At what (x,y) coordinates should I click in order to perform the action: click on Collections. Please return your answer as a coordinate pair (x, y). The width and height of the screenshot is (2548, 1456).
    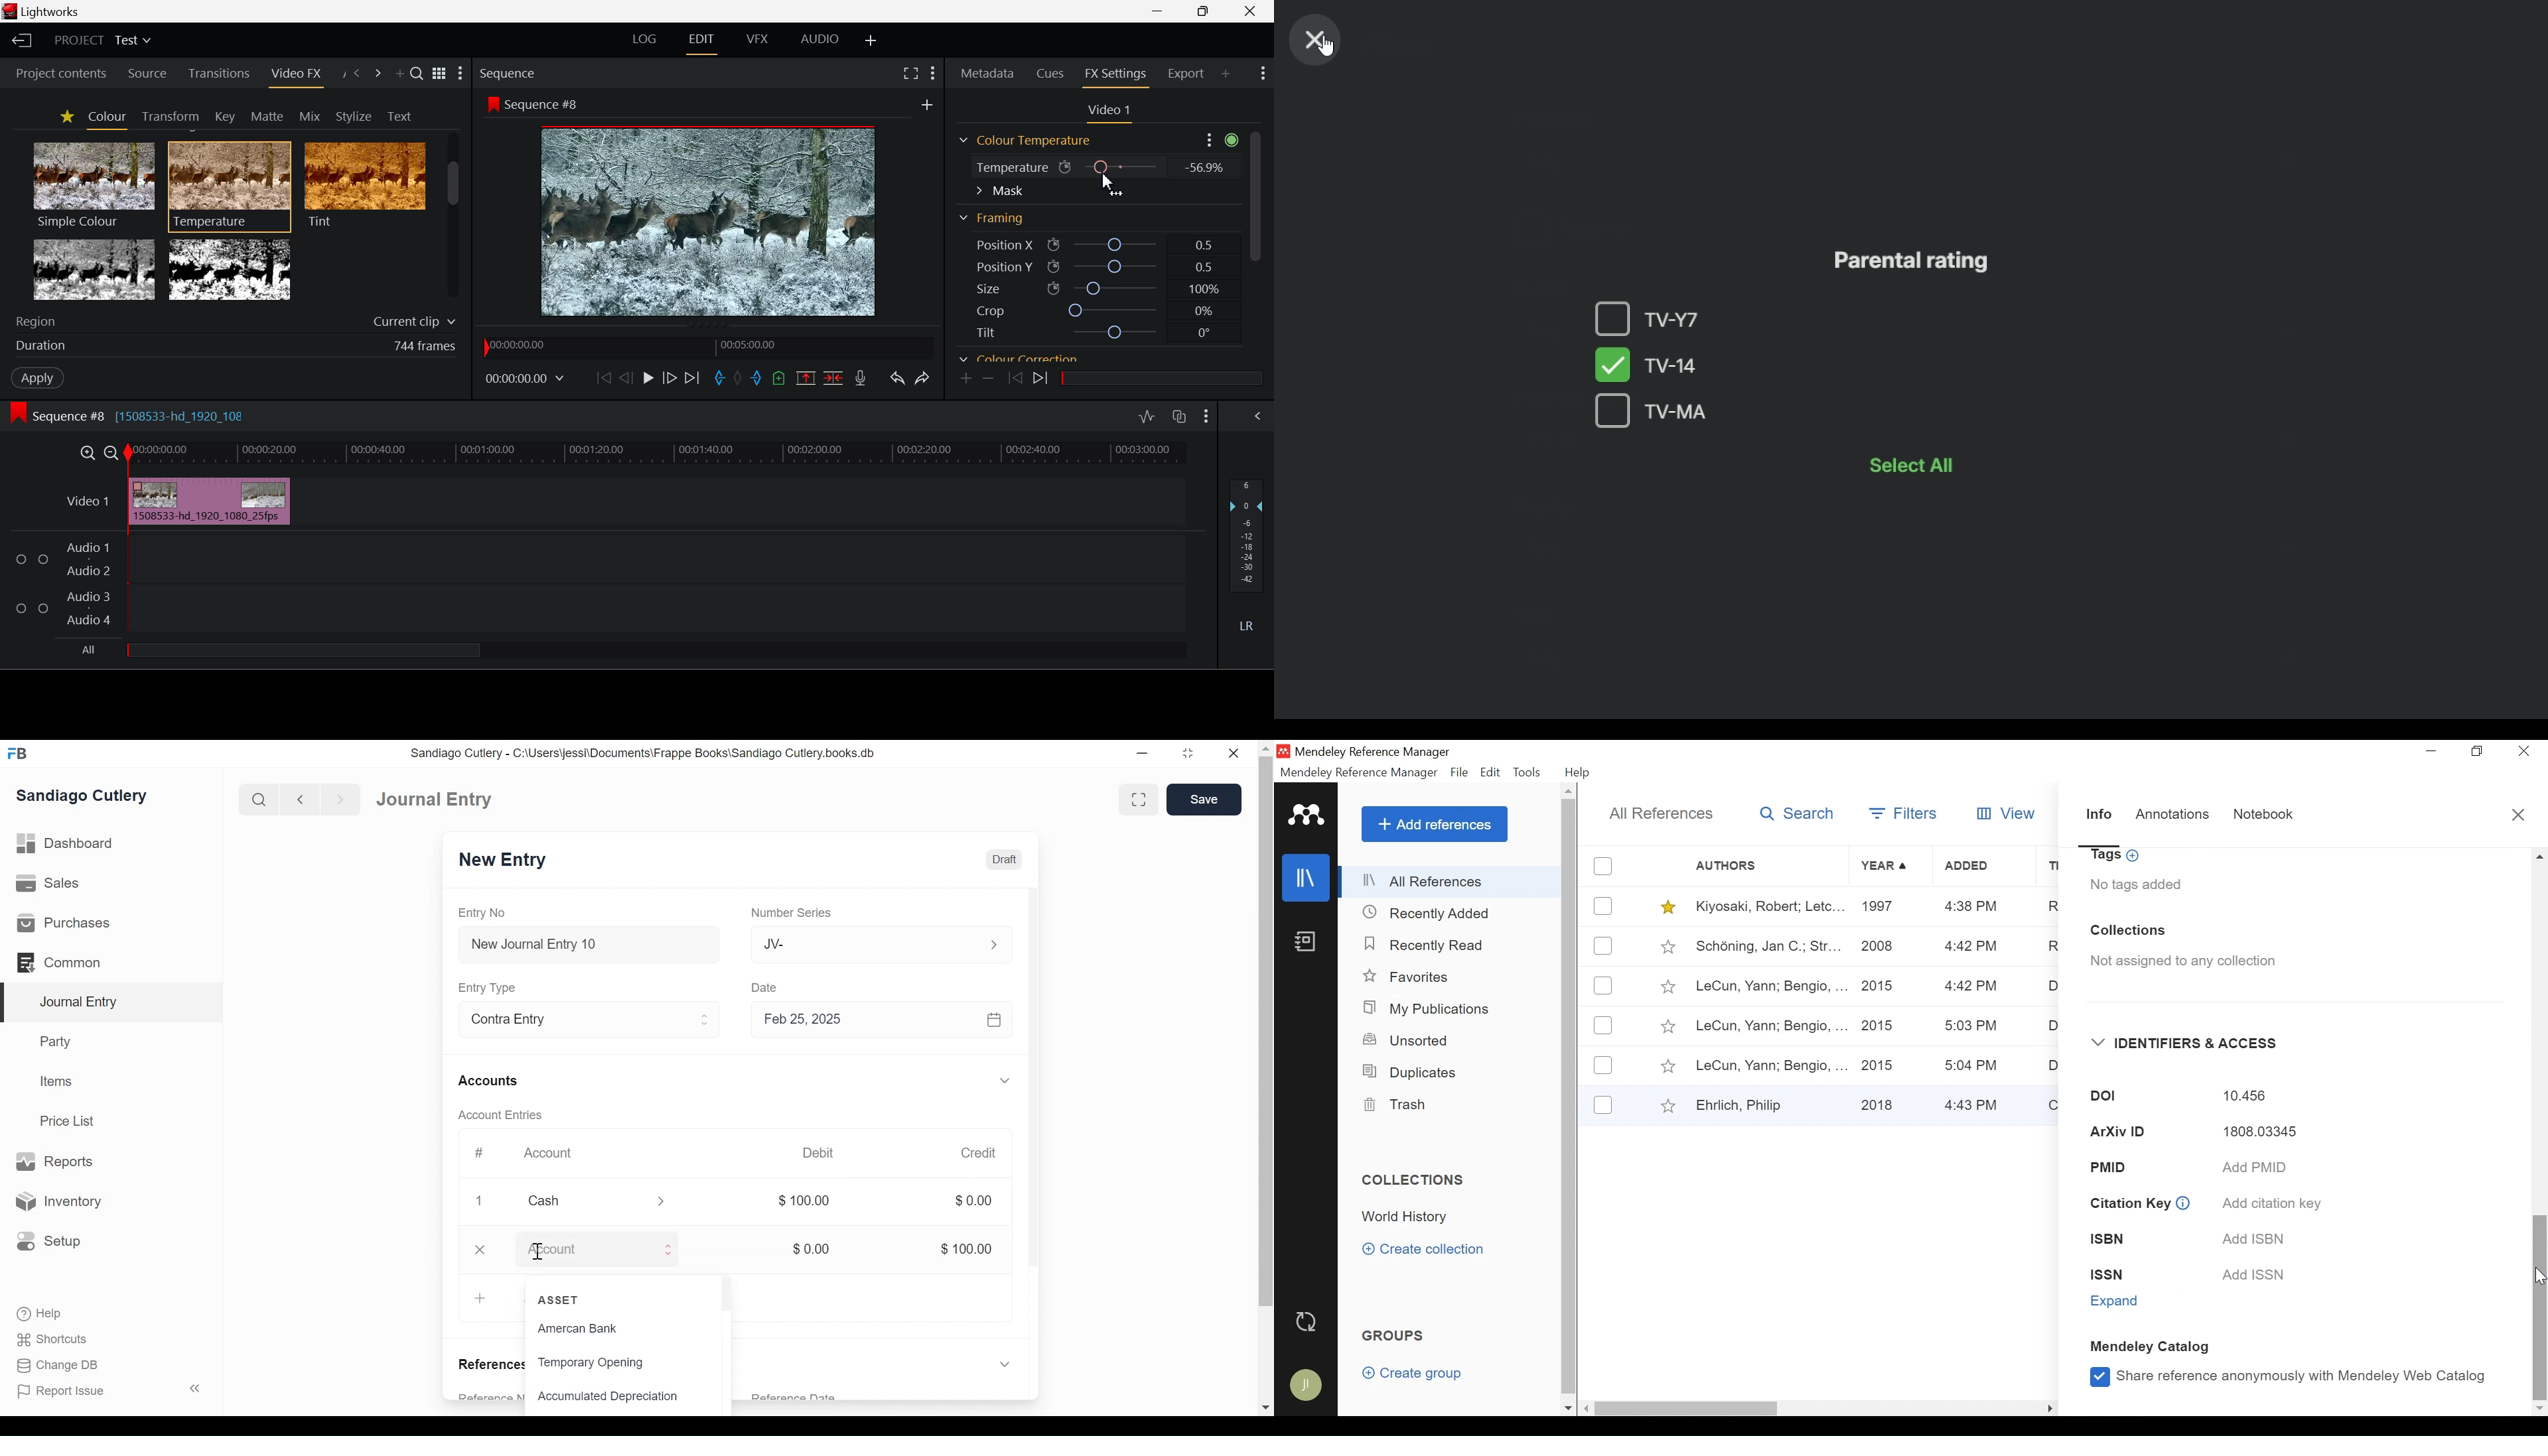
    Looking at the image, I should click on (1415, 1181).